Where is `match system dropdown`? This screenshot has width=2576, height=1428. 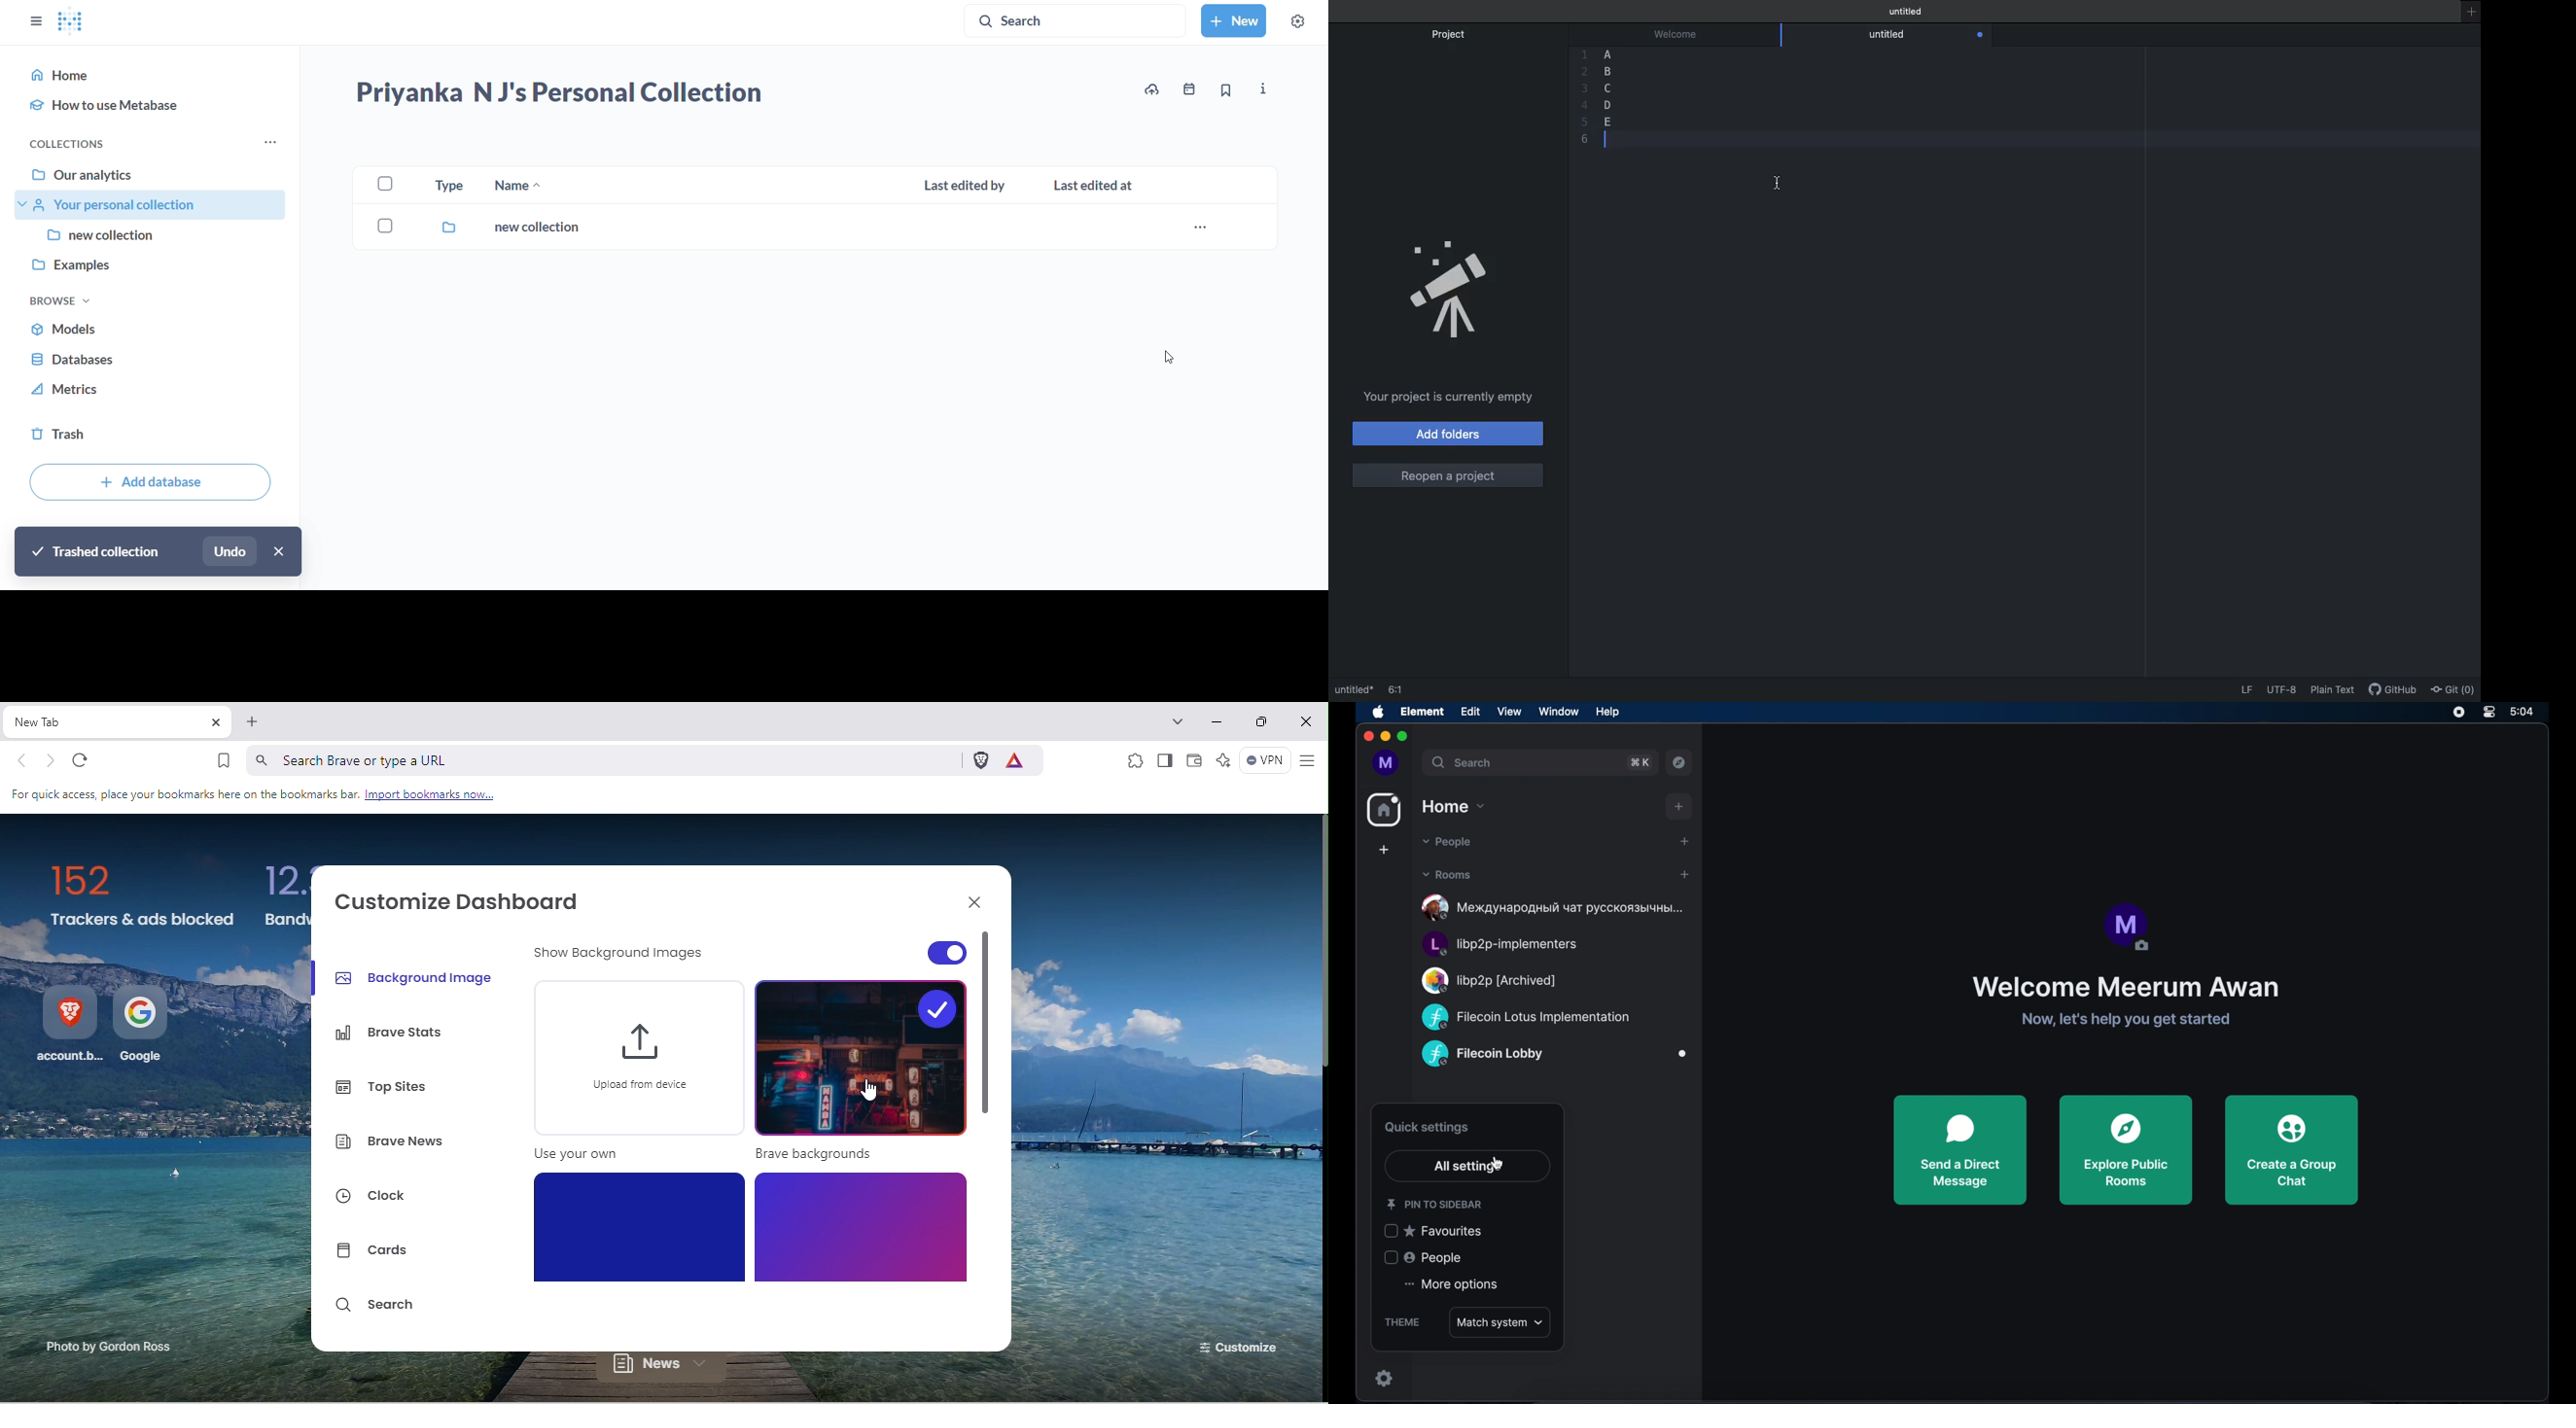 match system dropdown is located at coordinates (1500, 1322).